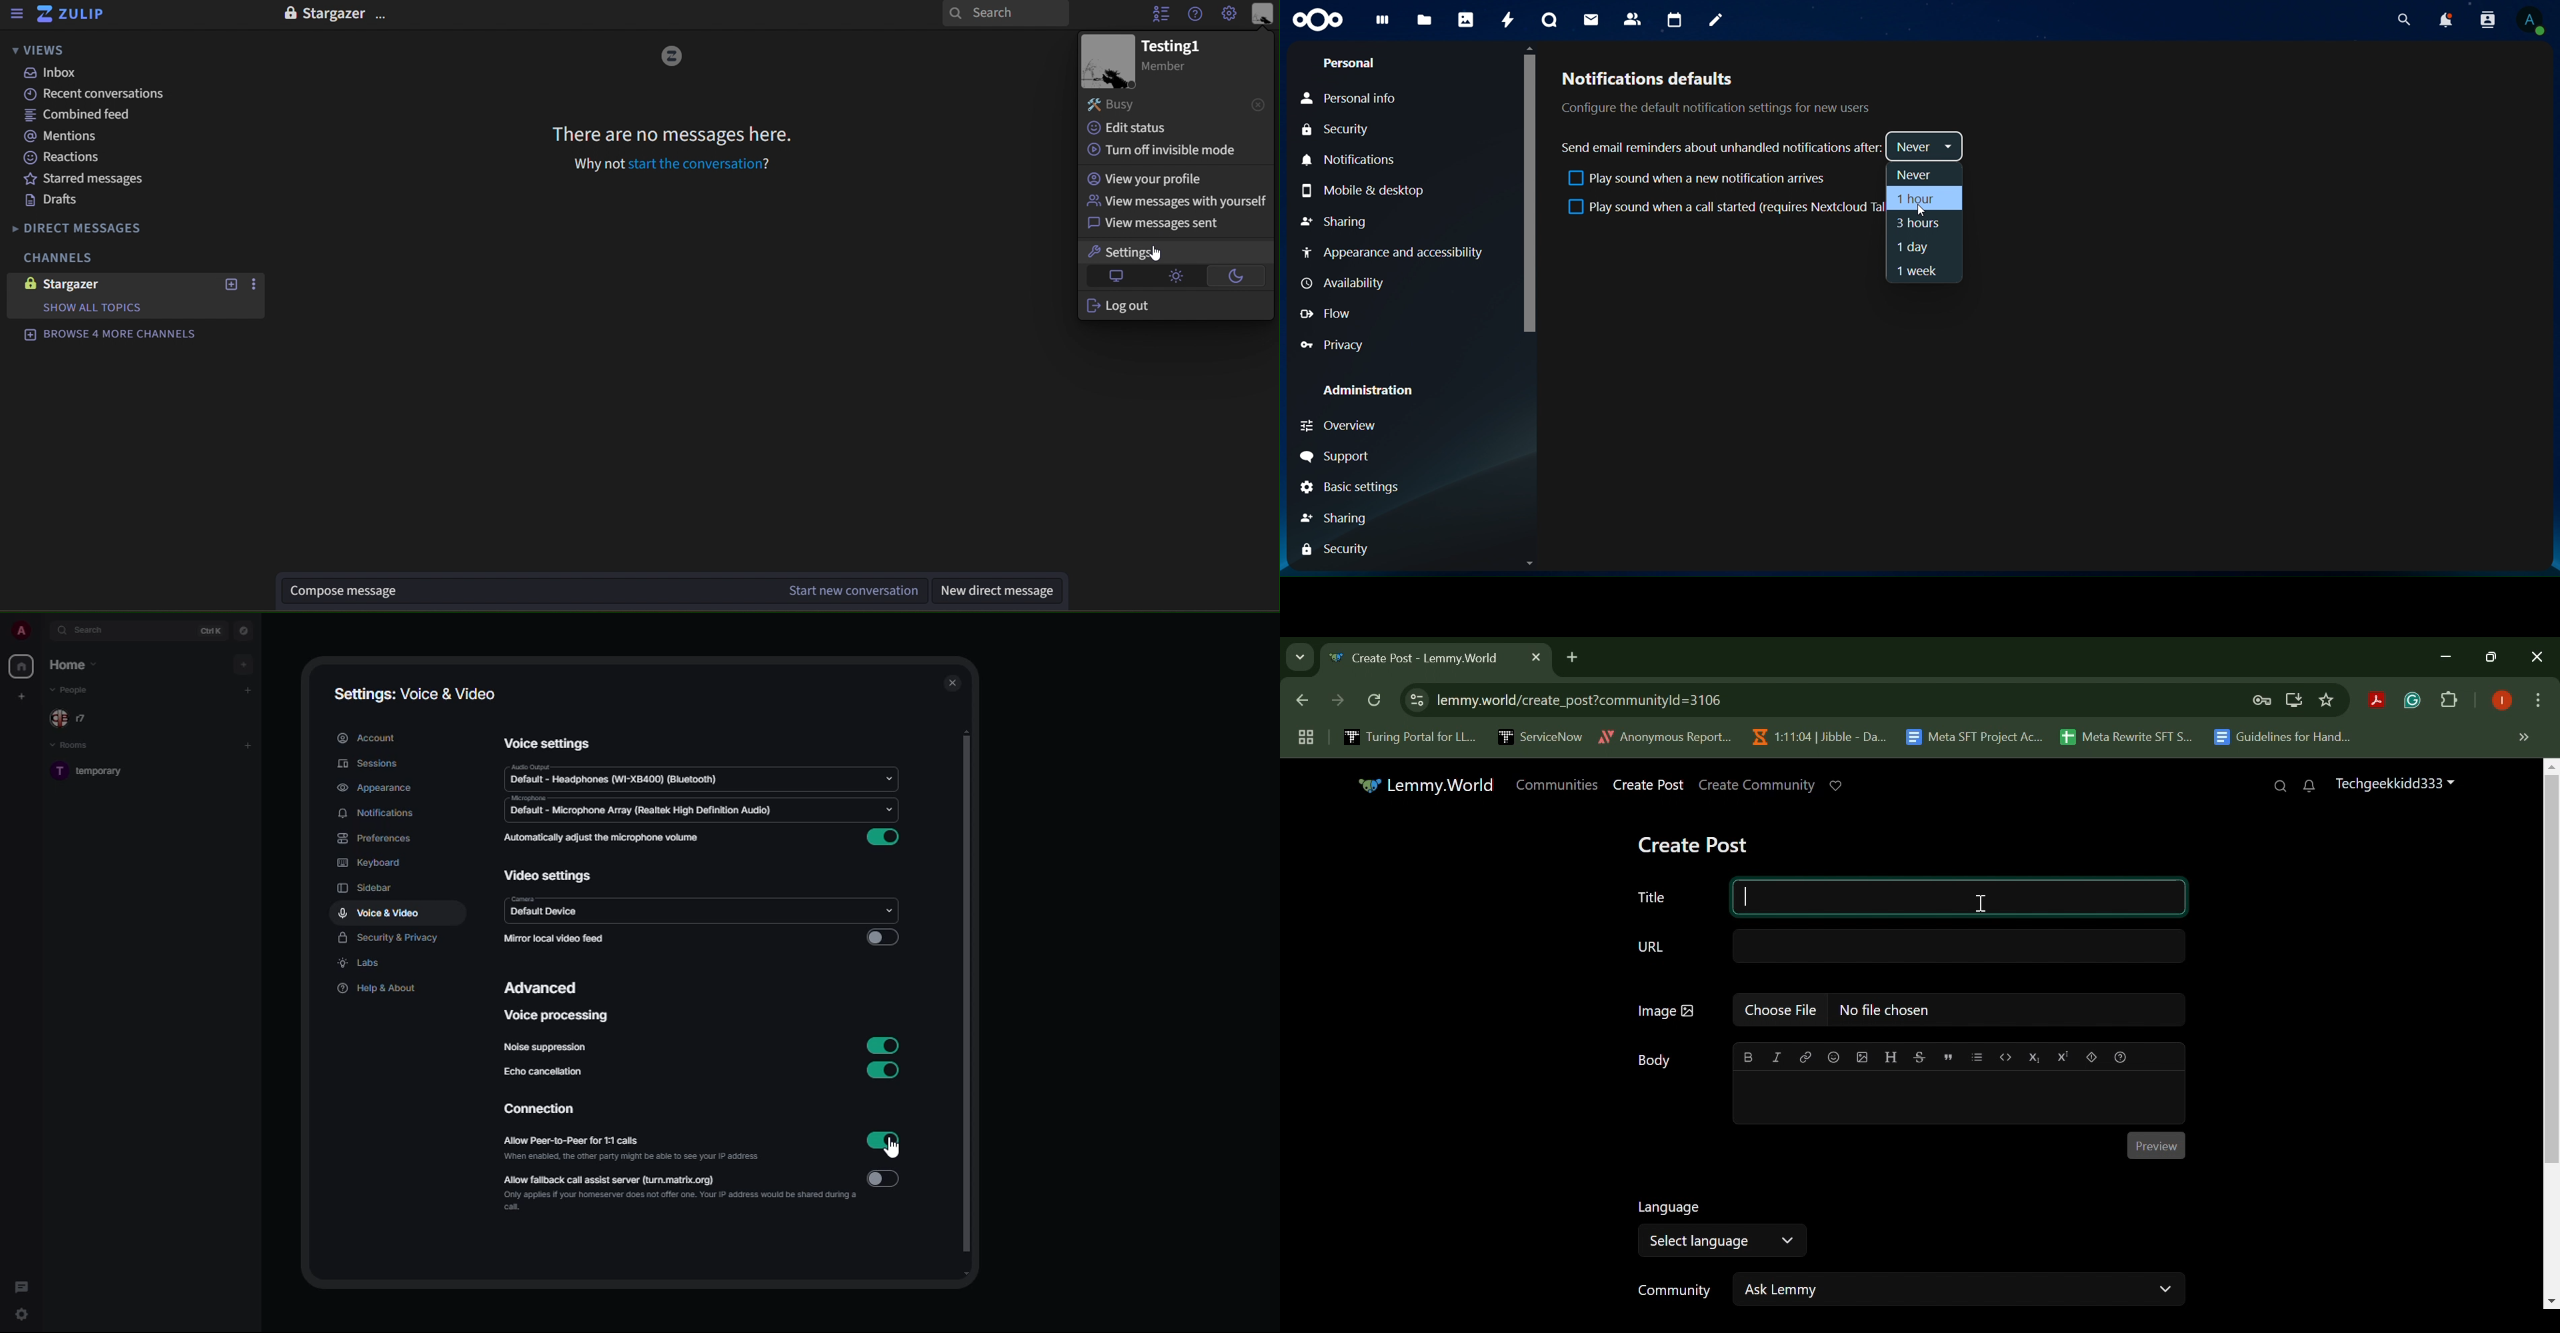 The height and width of the screenshot is (1344, 2576). Describe the element at coordinates (211, 631) in the screenshot. I see `ctrl K` at that location.